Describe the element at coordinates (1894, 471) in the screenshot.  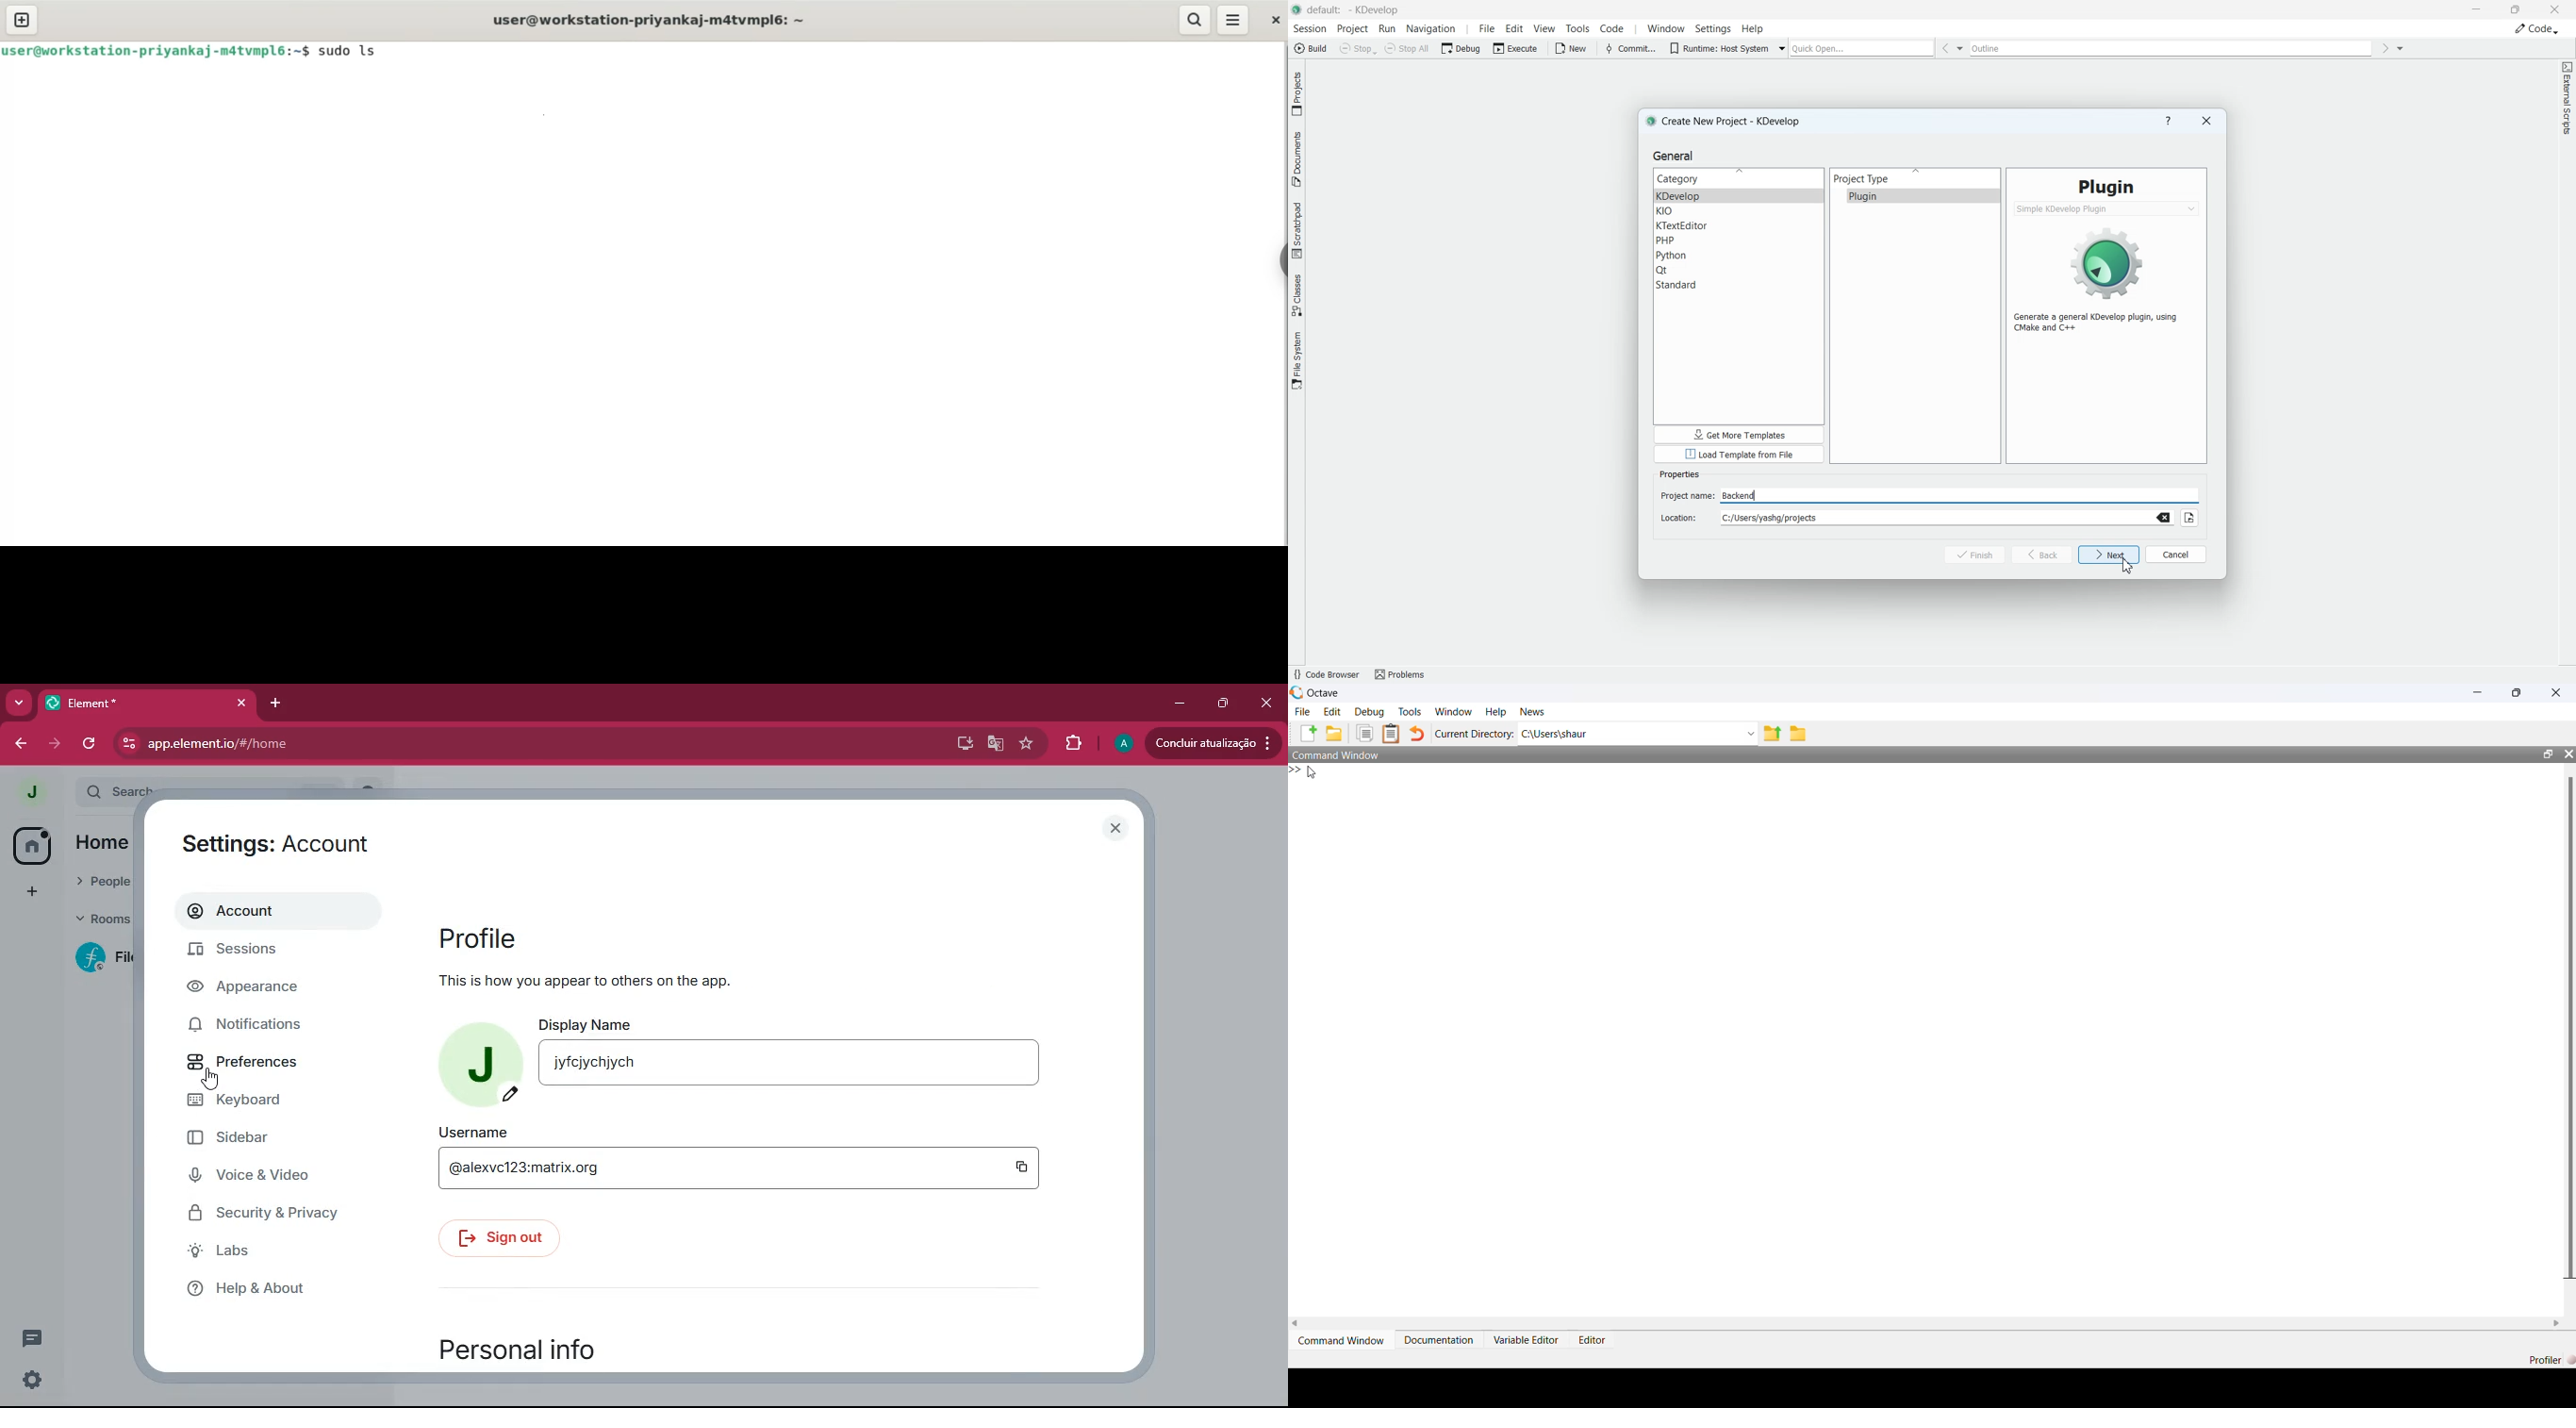
I see `Text` at that location.